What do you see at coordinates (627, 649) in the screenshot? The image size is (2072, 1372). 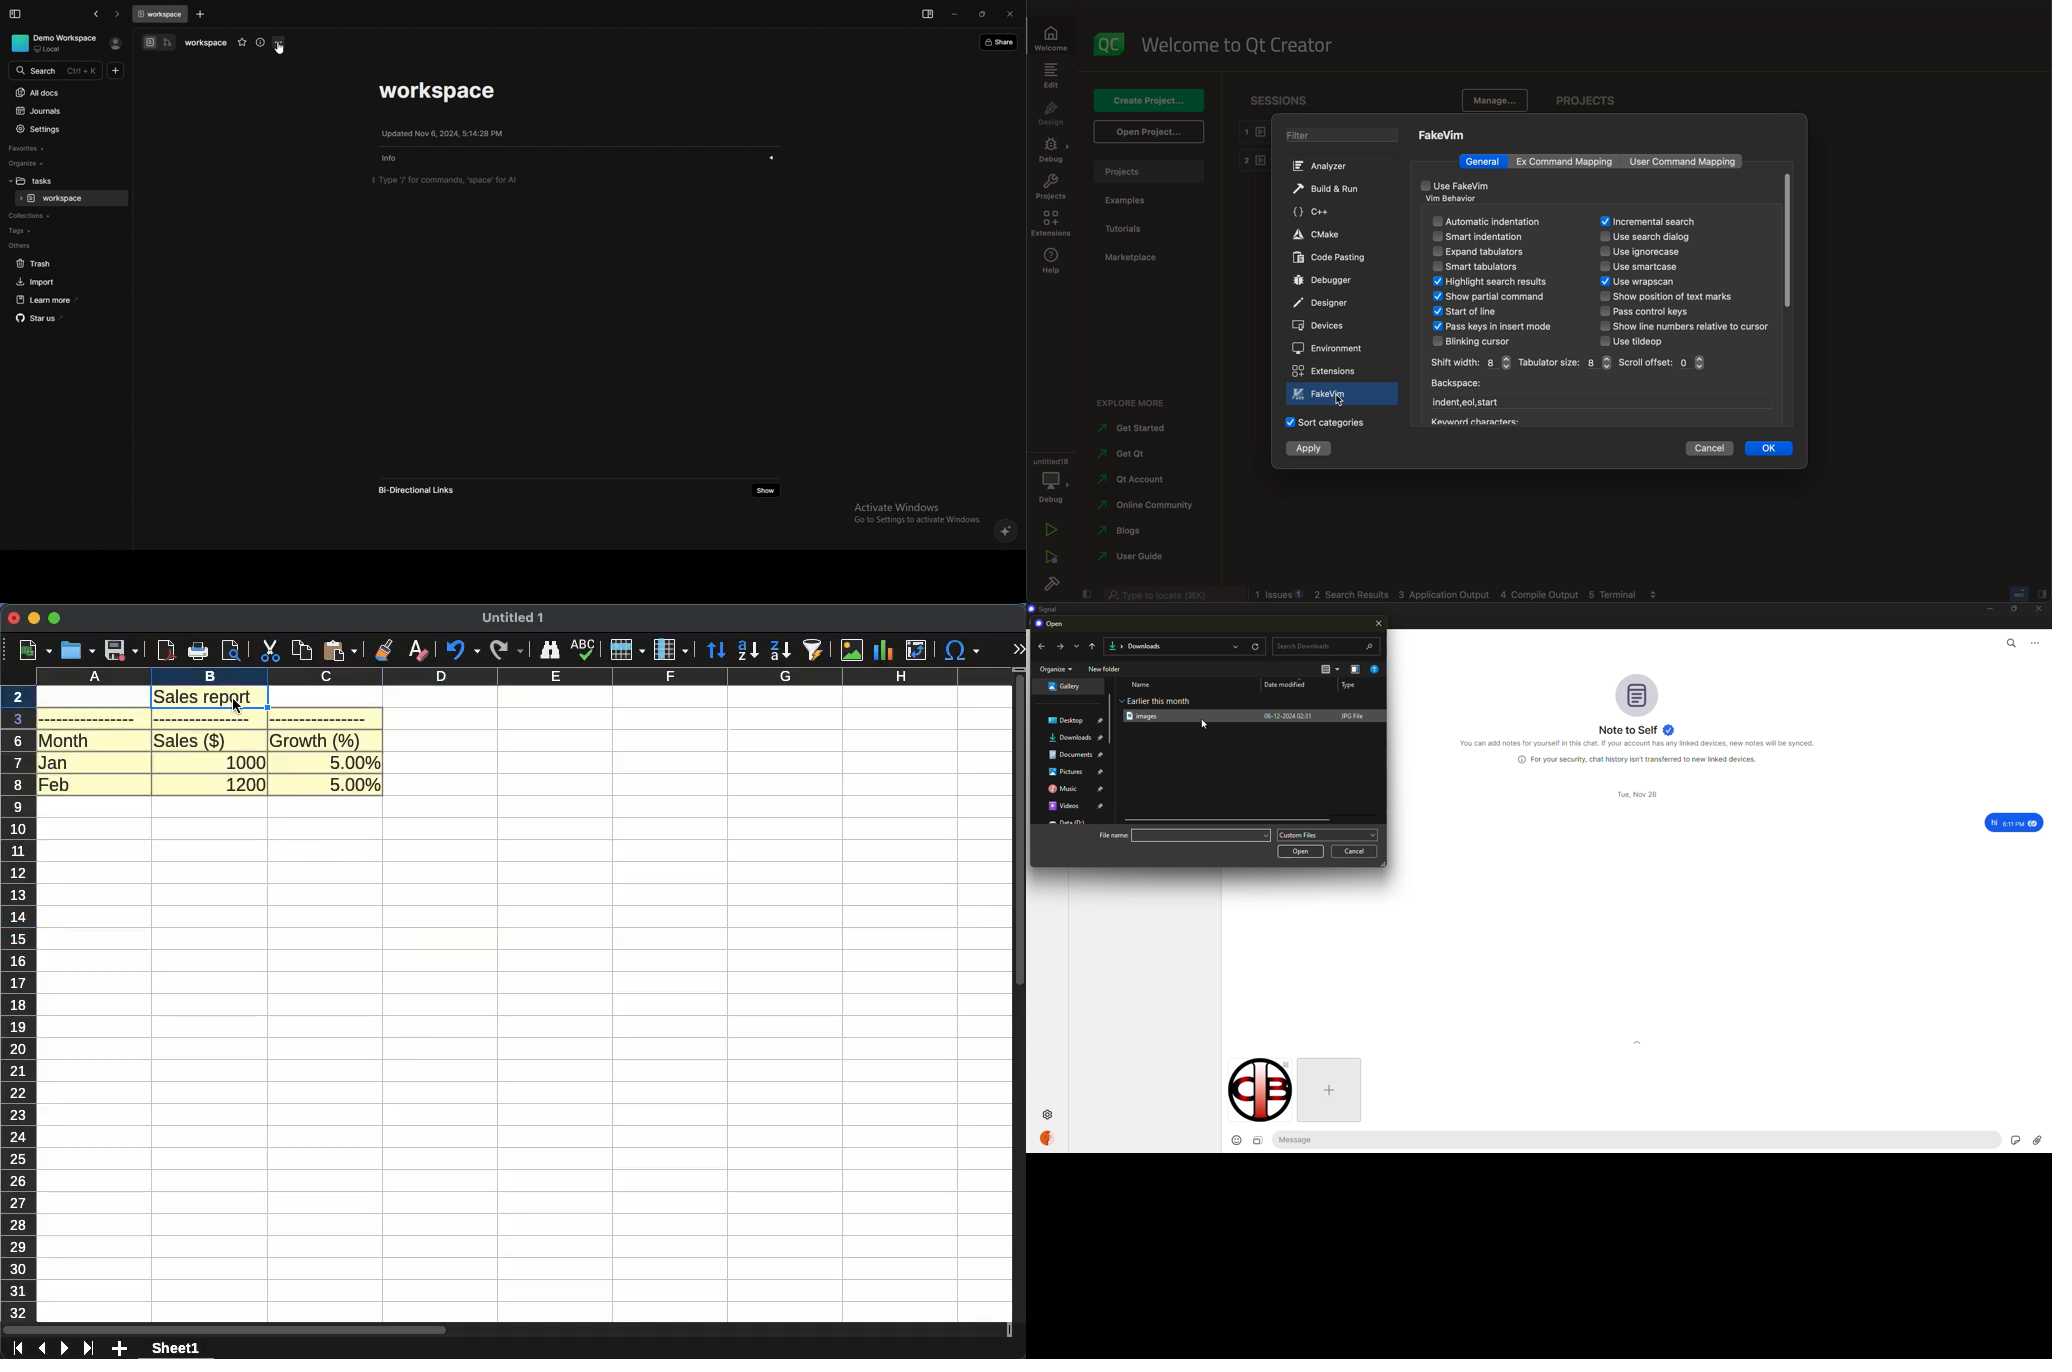 I see `row` at bounding box center [627, 649].